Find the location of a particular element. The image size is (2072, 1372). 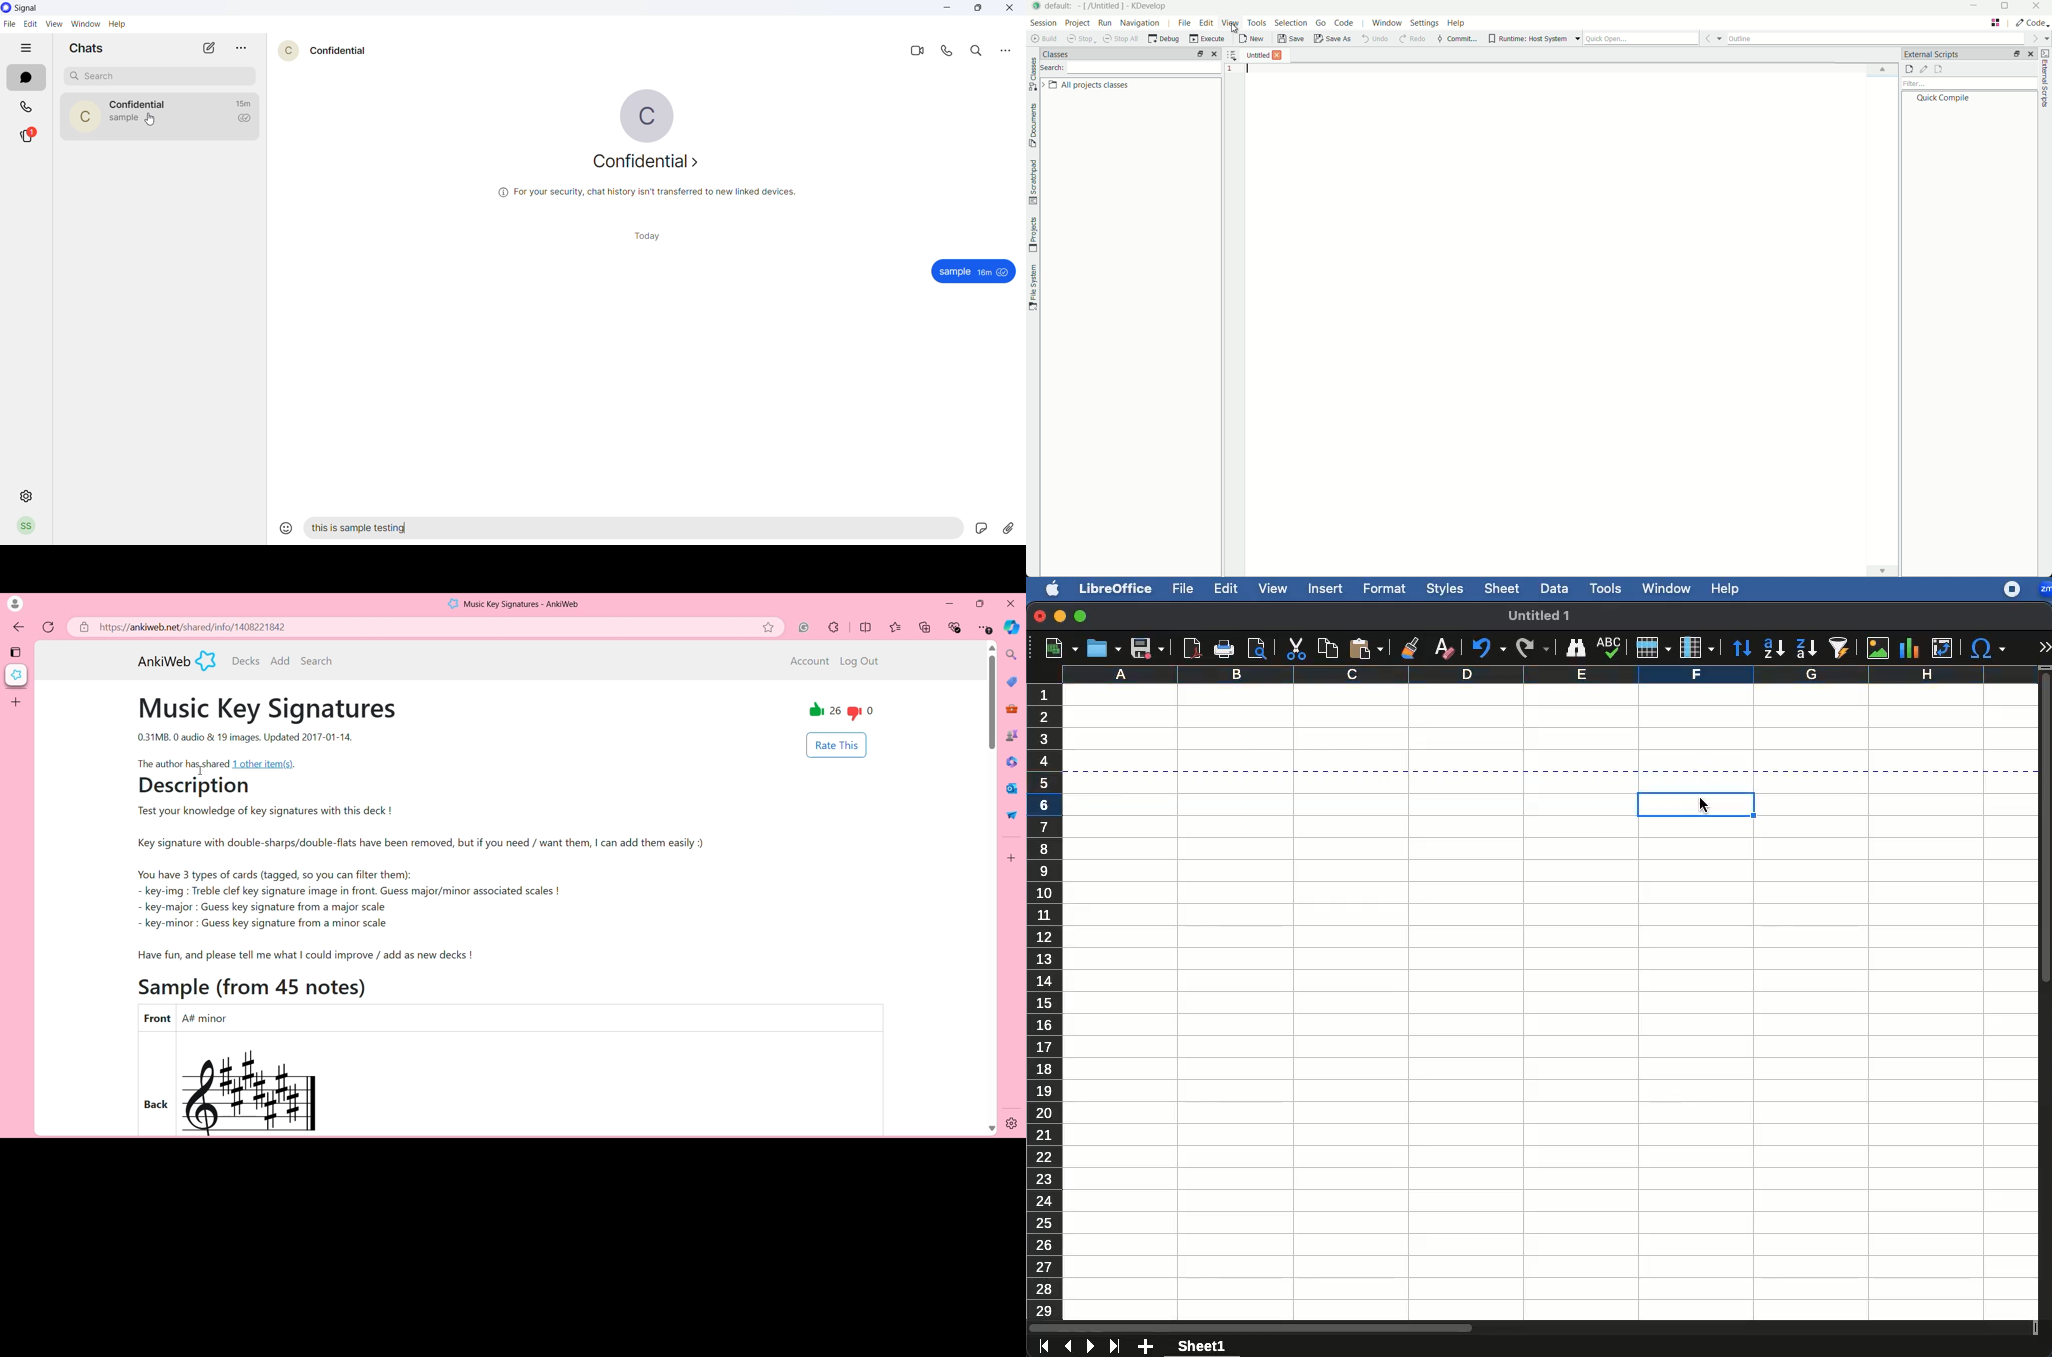

styles is located at coordinates (1446, 589).